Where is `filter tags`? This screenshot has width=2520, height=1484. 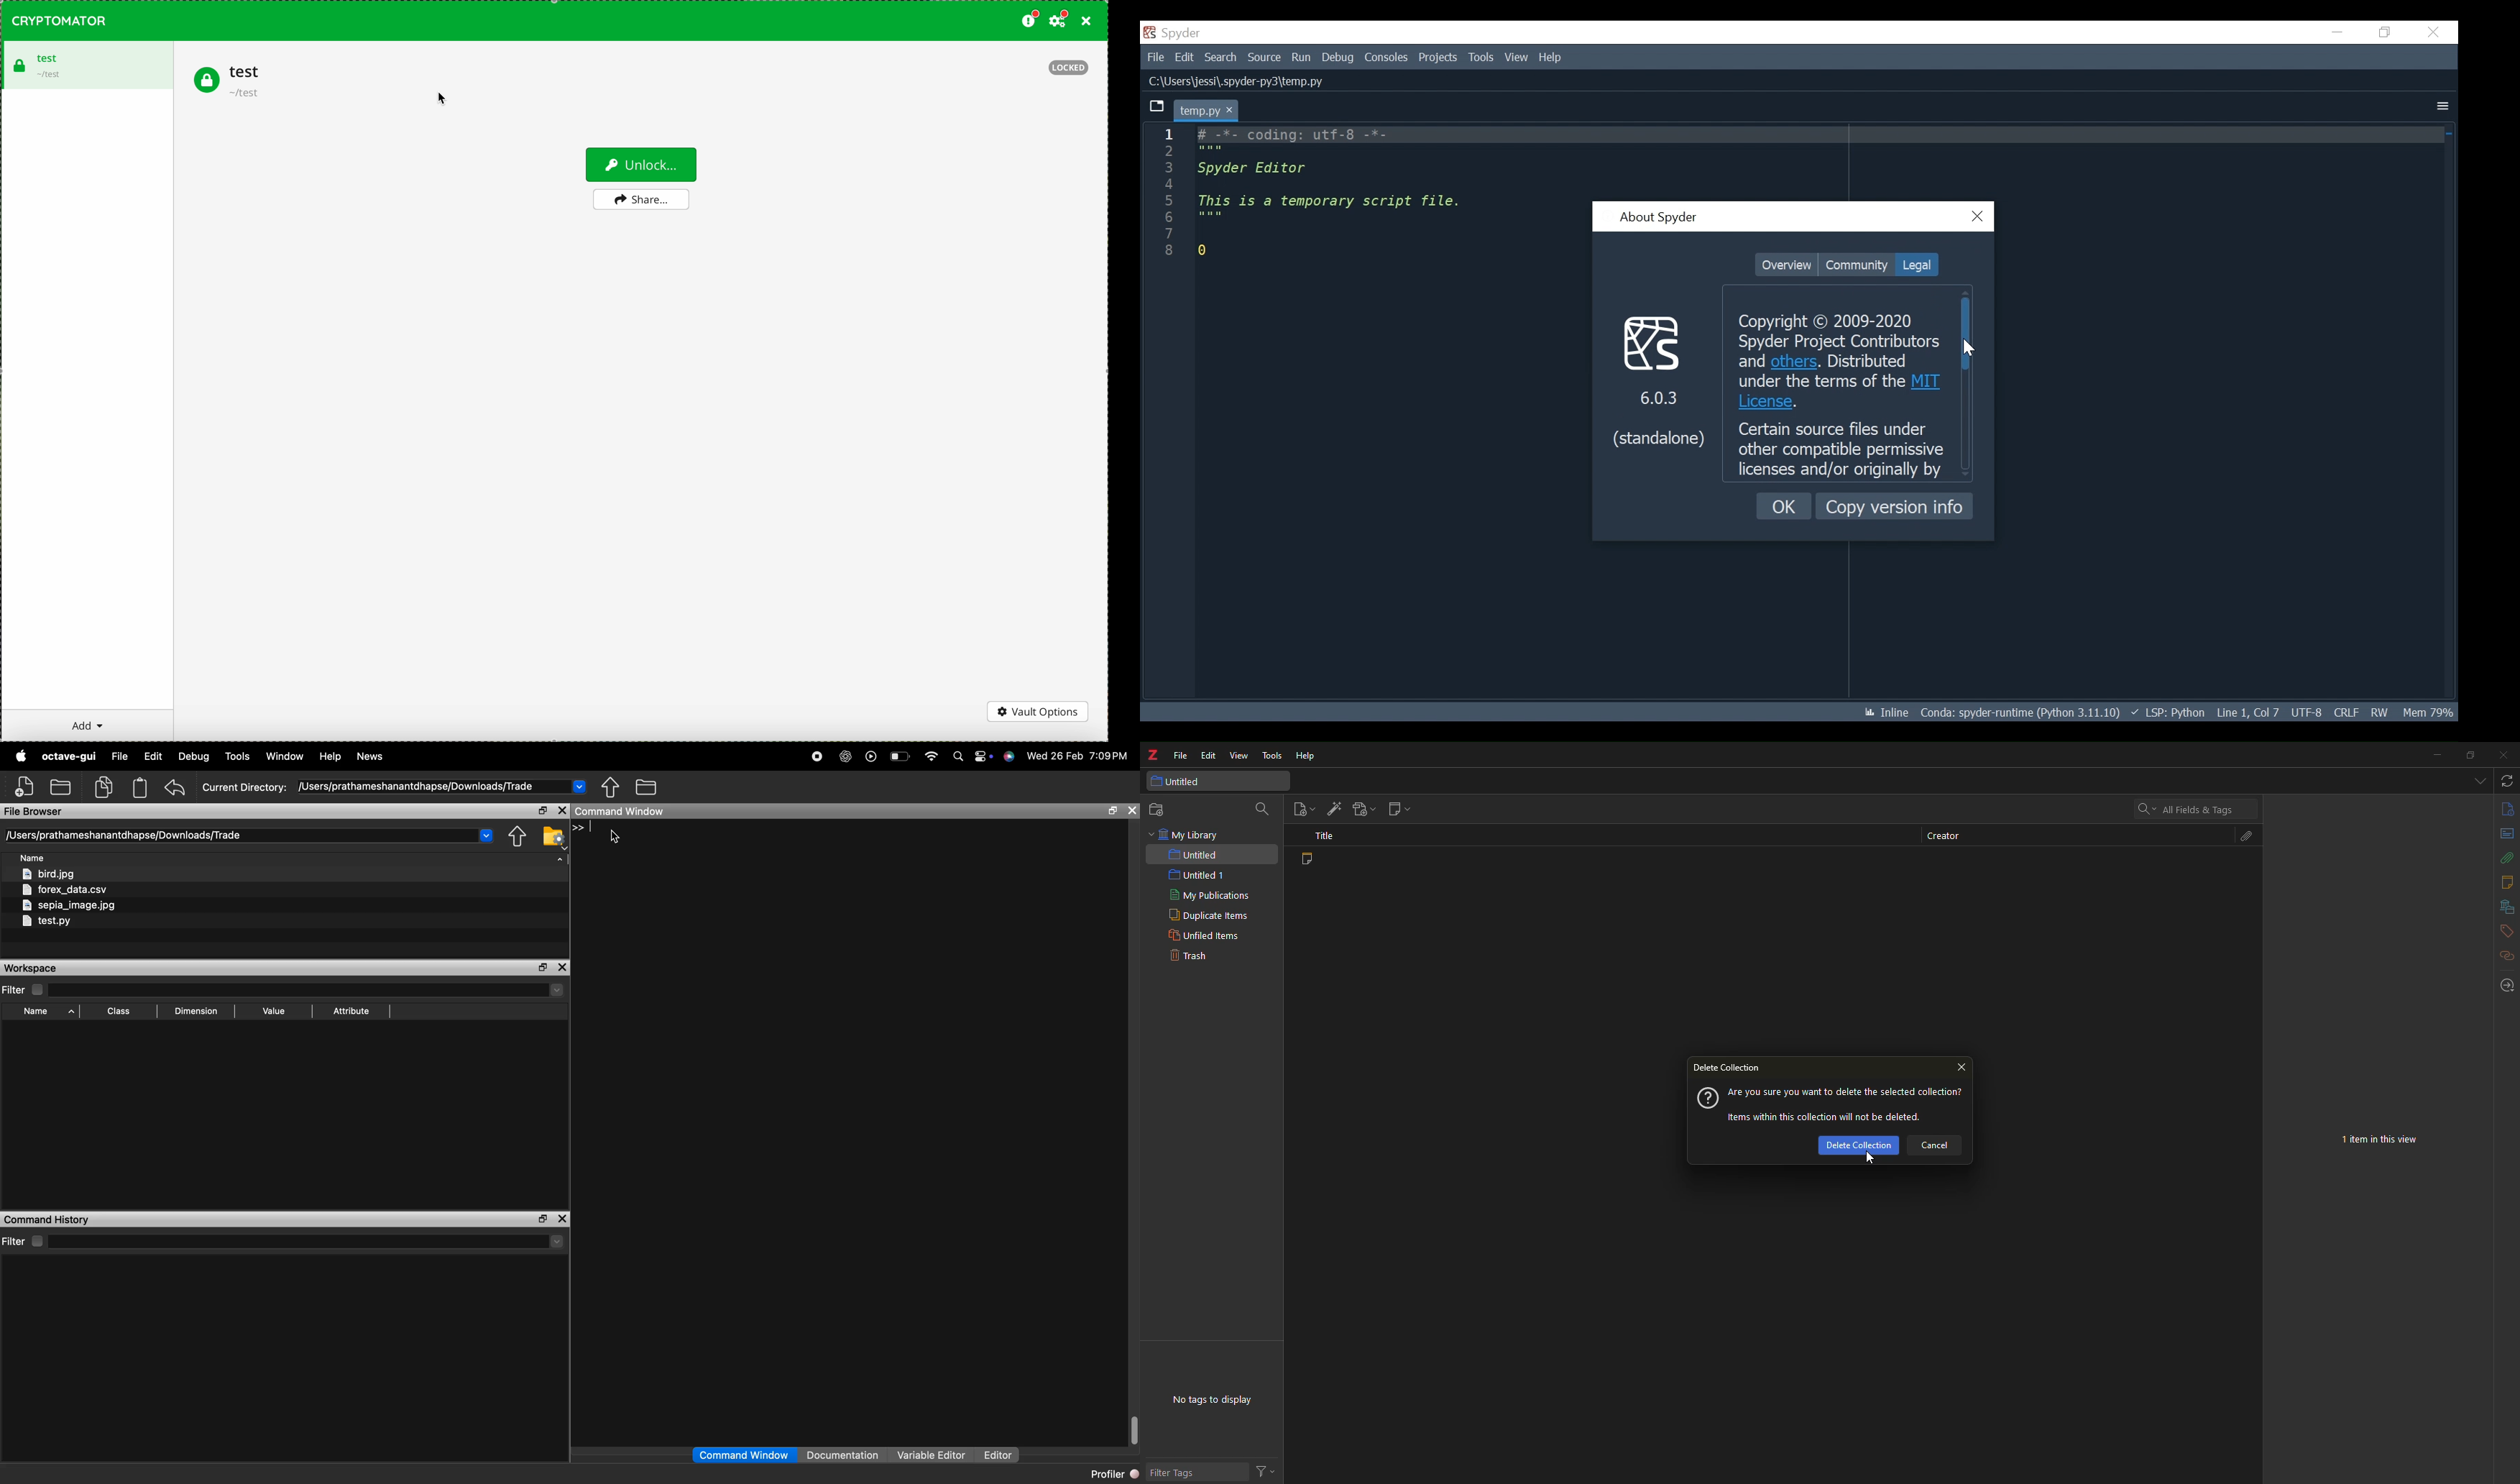 filter tags is located at coordinates (1179, 1467).